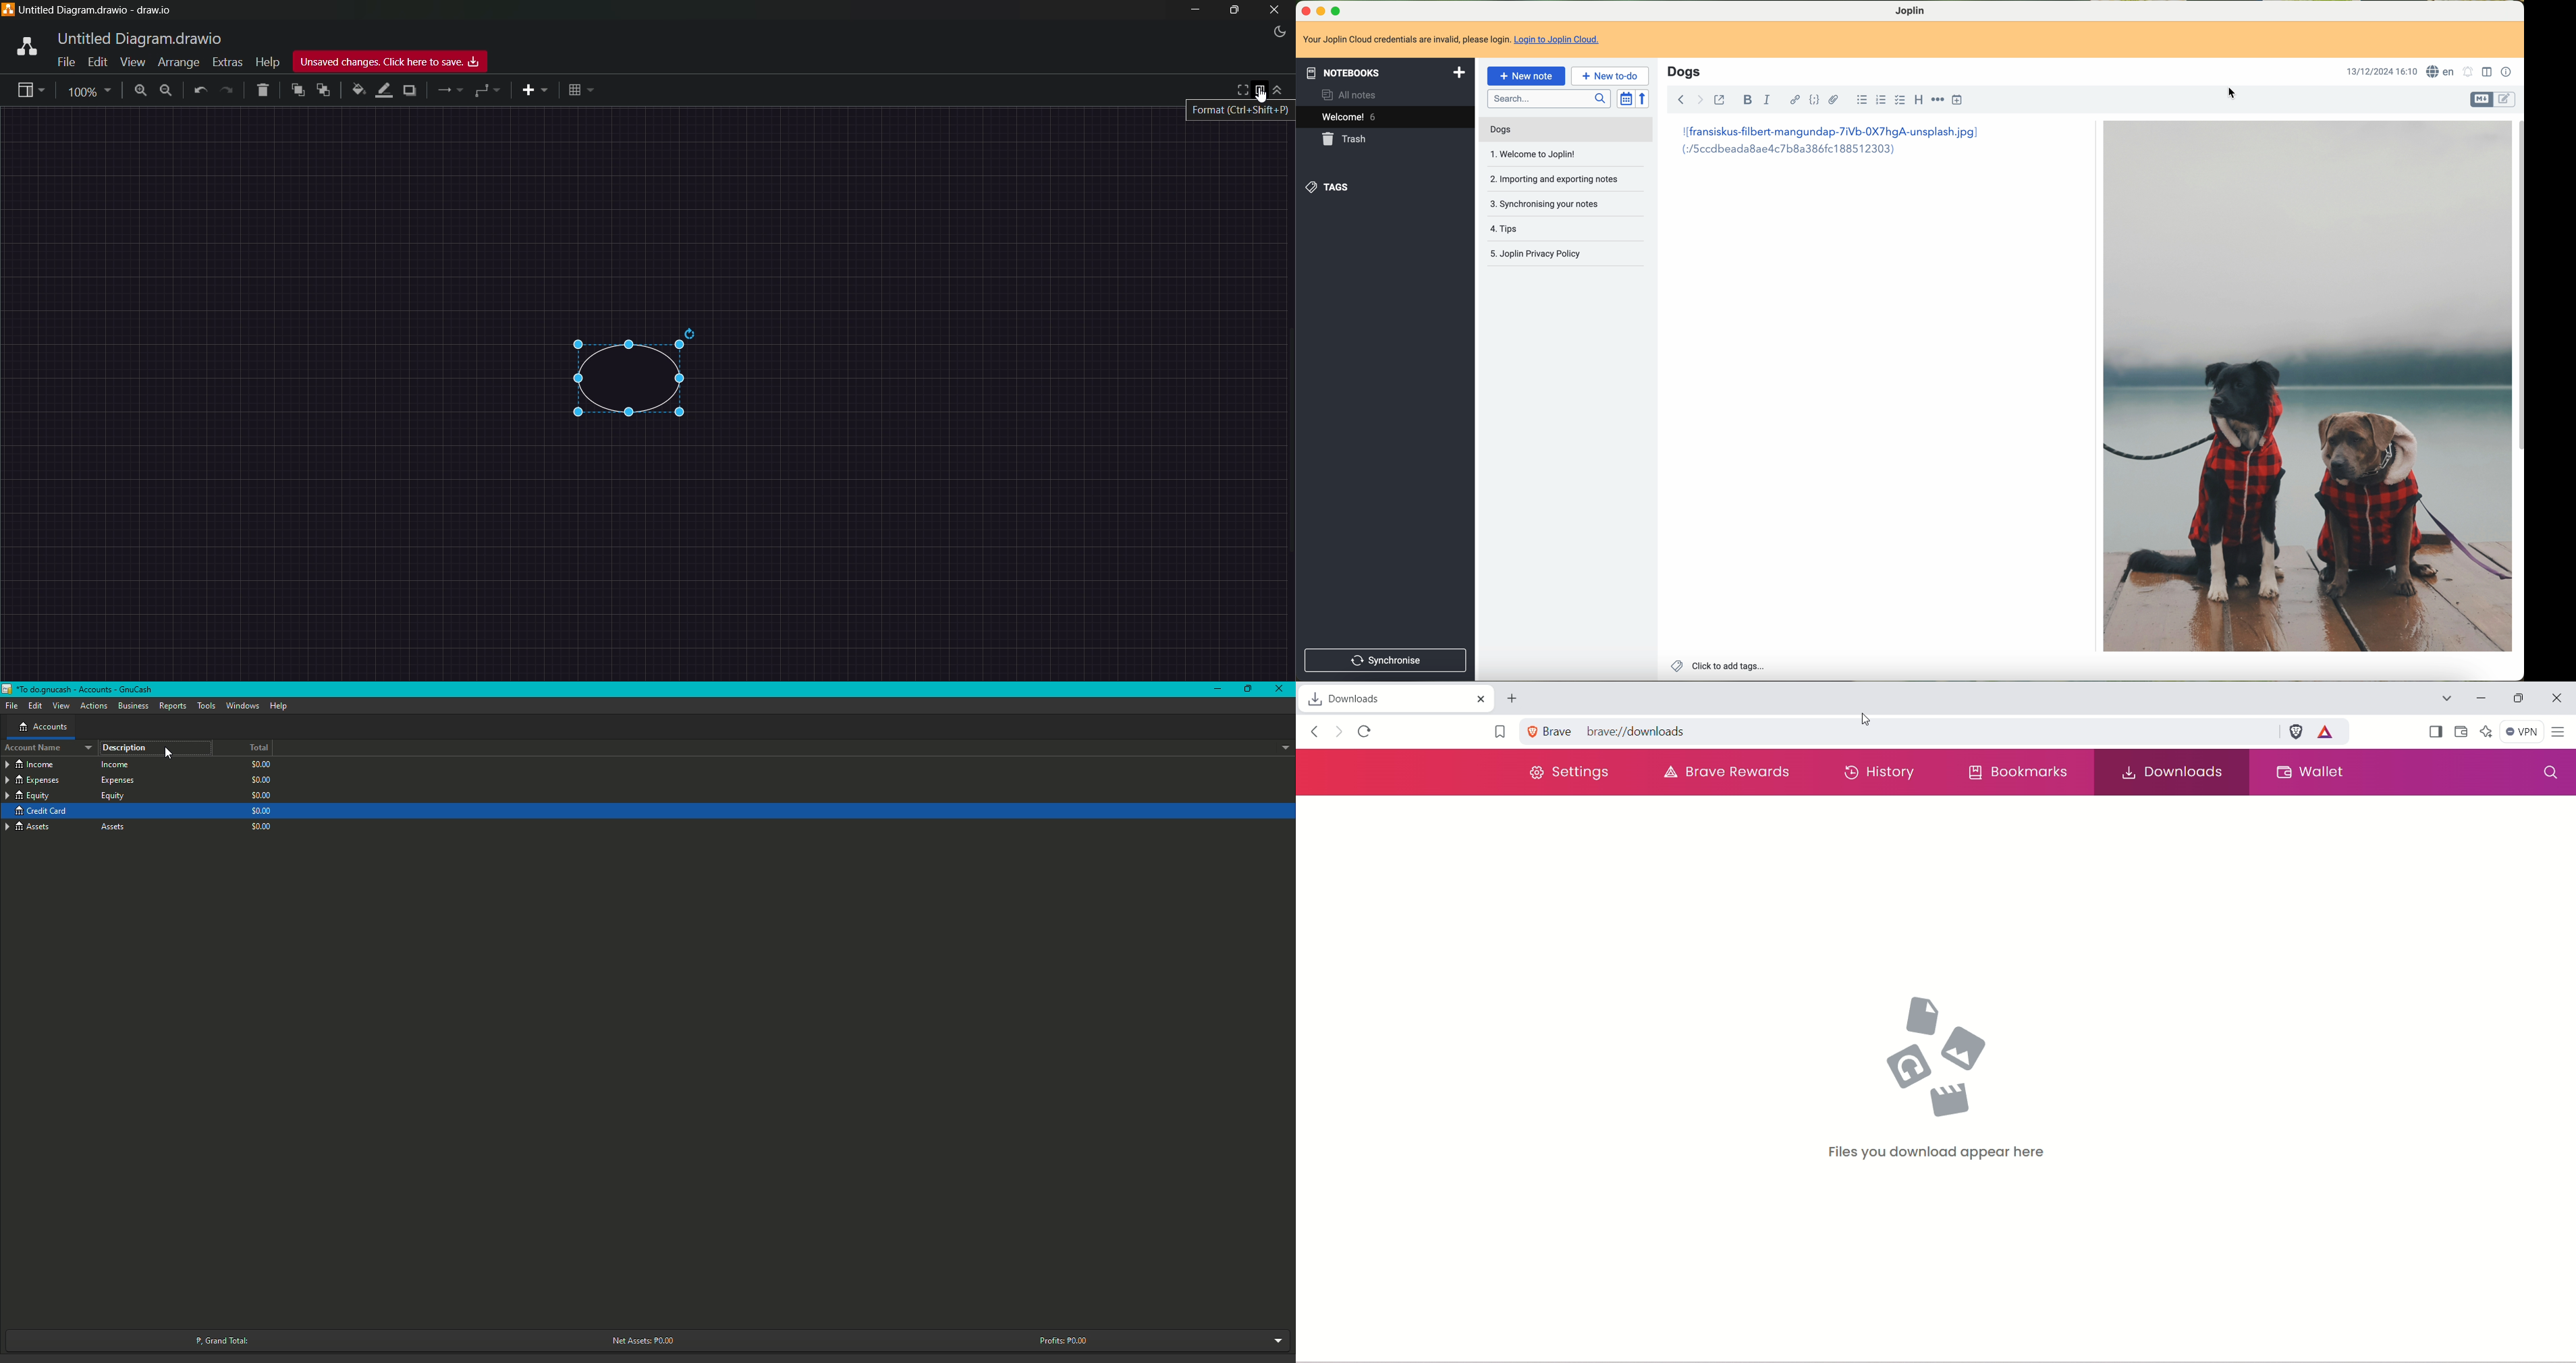 The height and width of the screenshot is (1372, 2576). What do you see at coordinates (1545, 202) in the screenshot?
I see `synchronise your notes` at bounding box center [1545, 202].